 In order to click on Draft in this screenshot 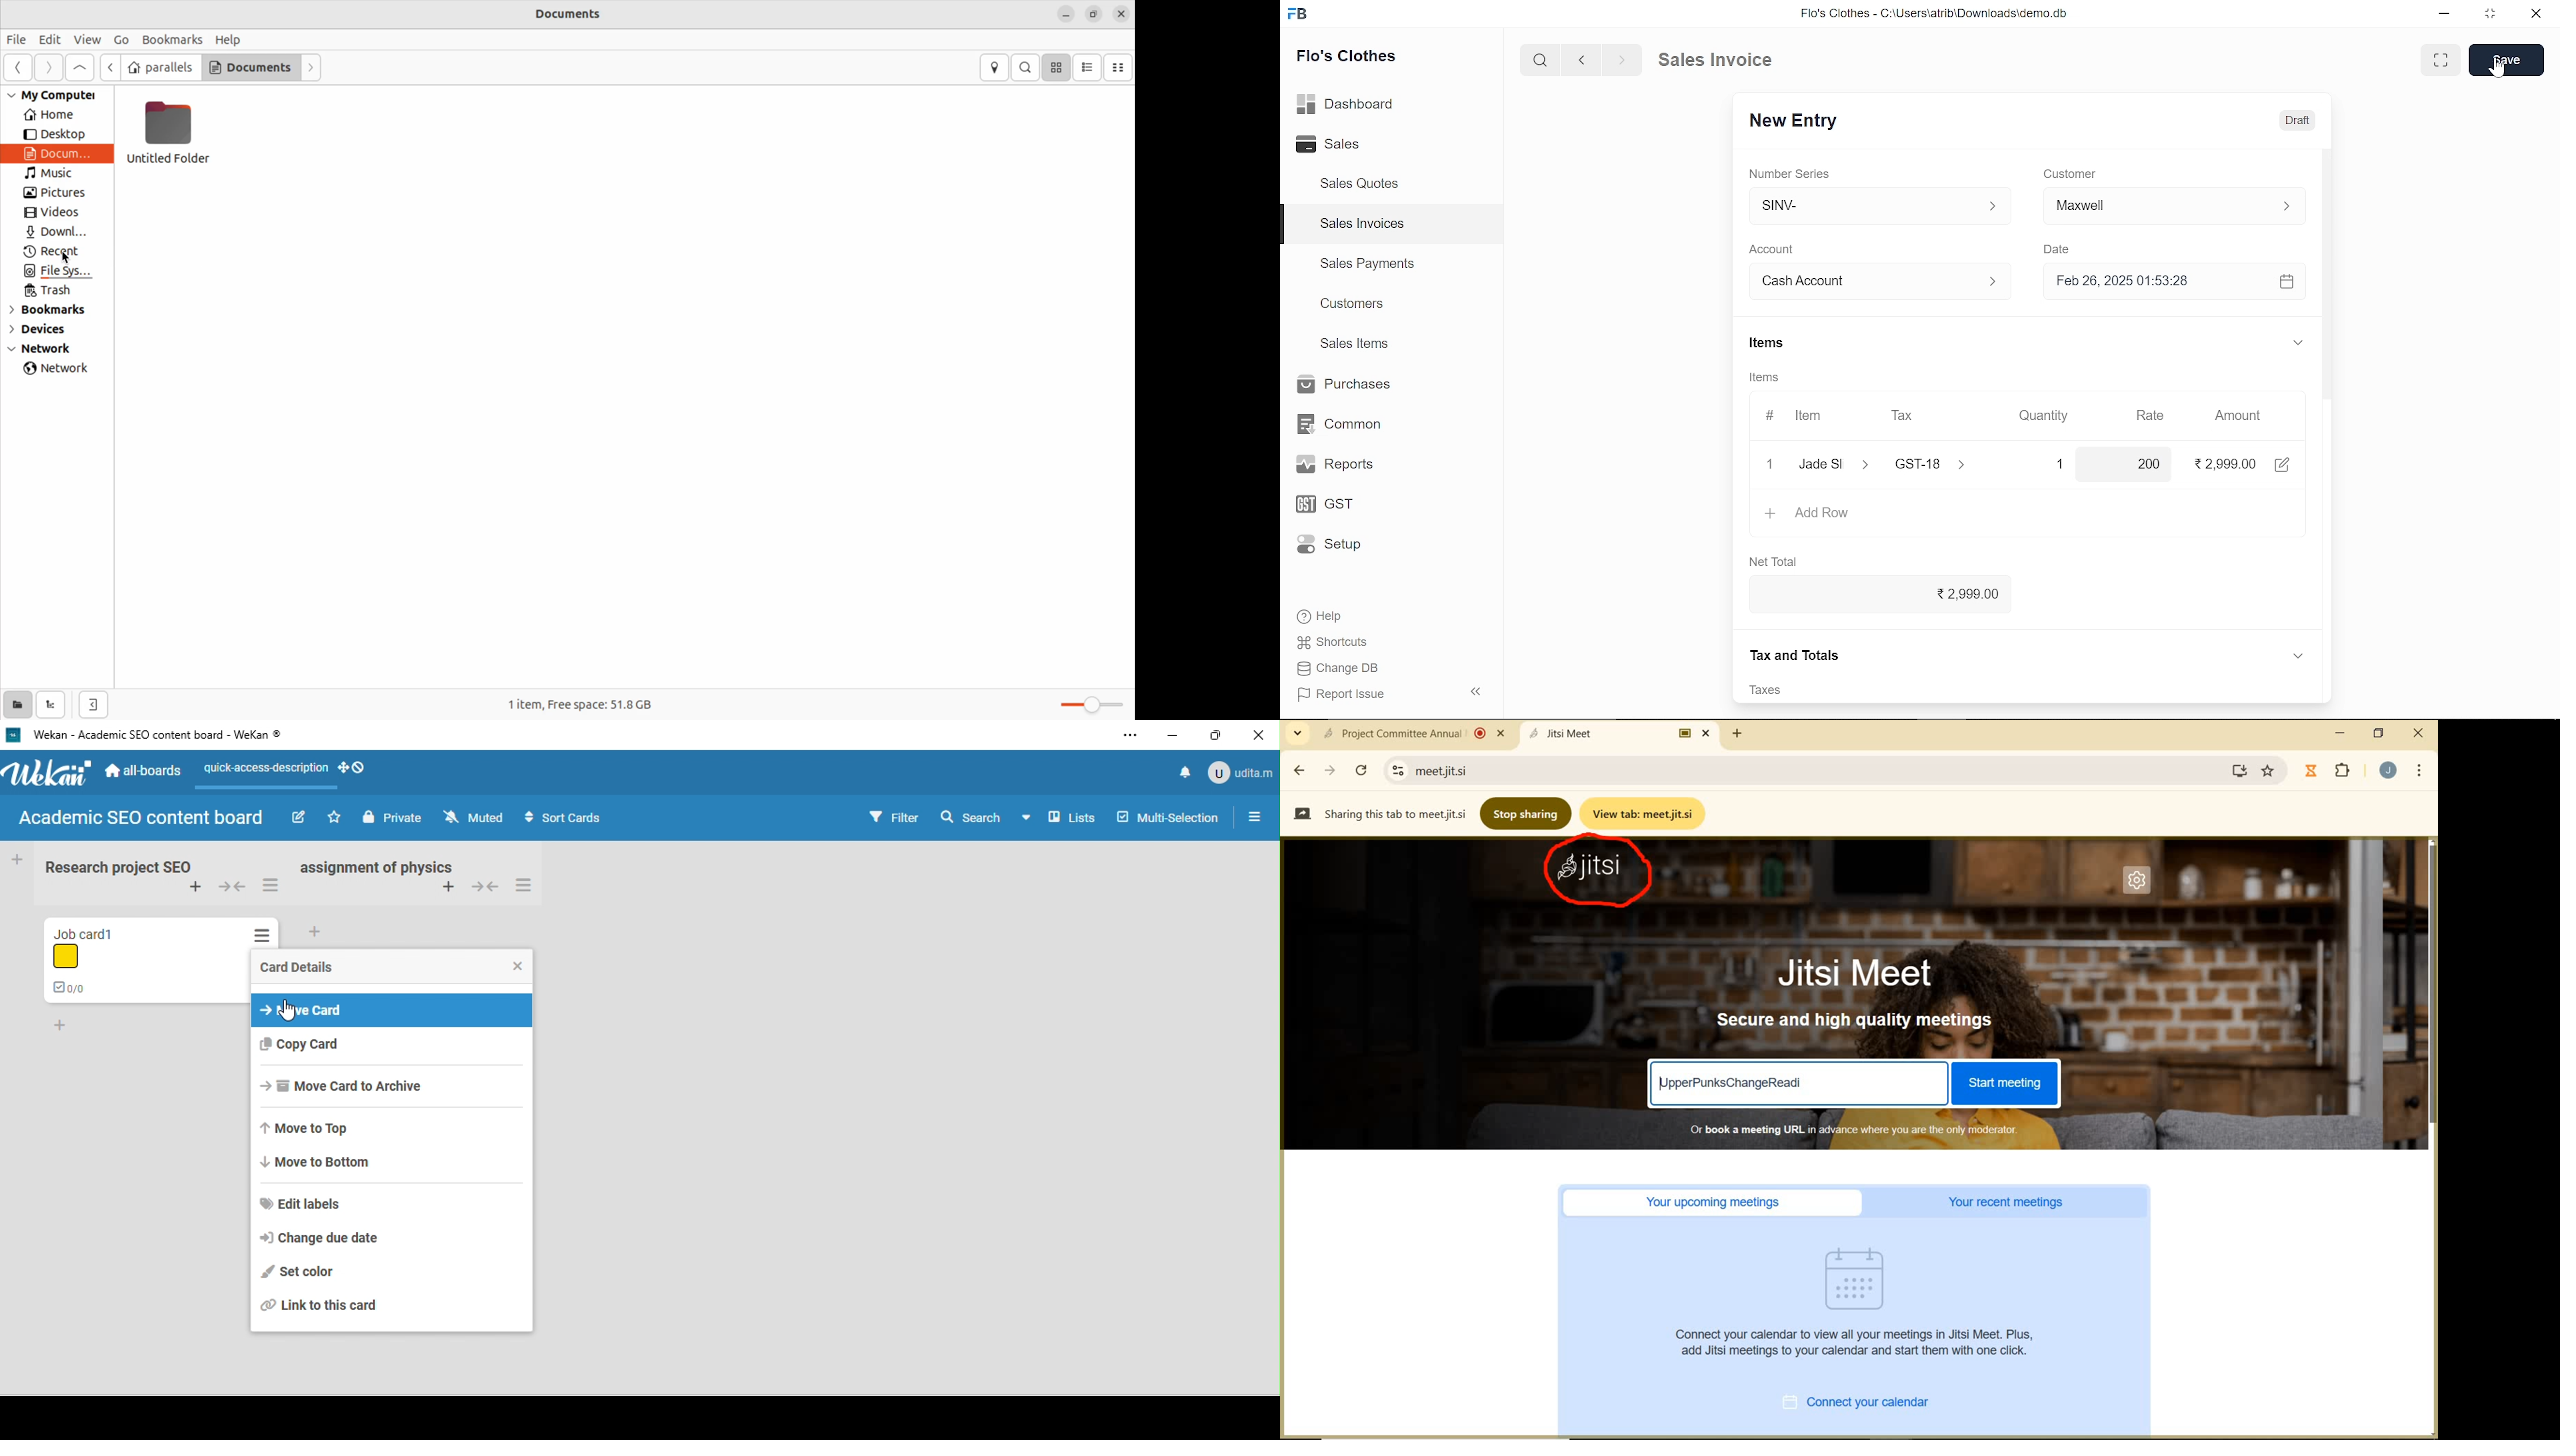, I will do `click(2286, 119)`.